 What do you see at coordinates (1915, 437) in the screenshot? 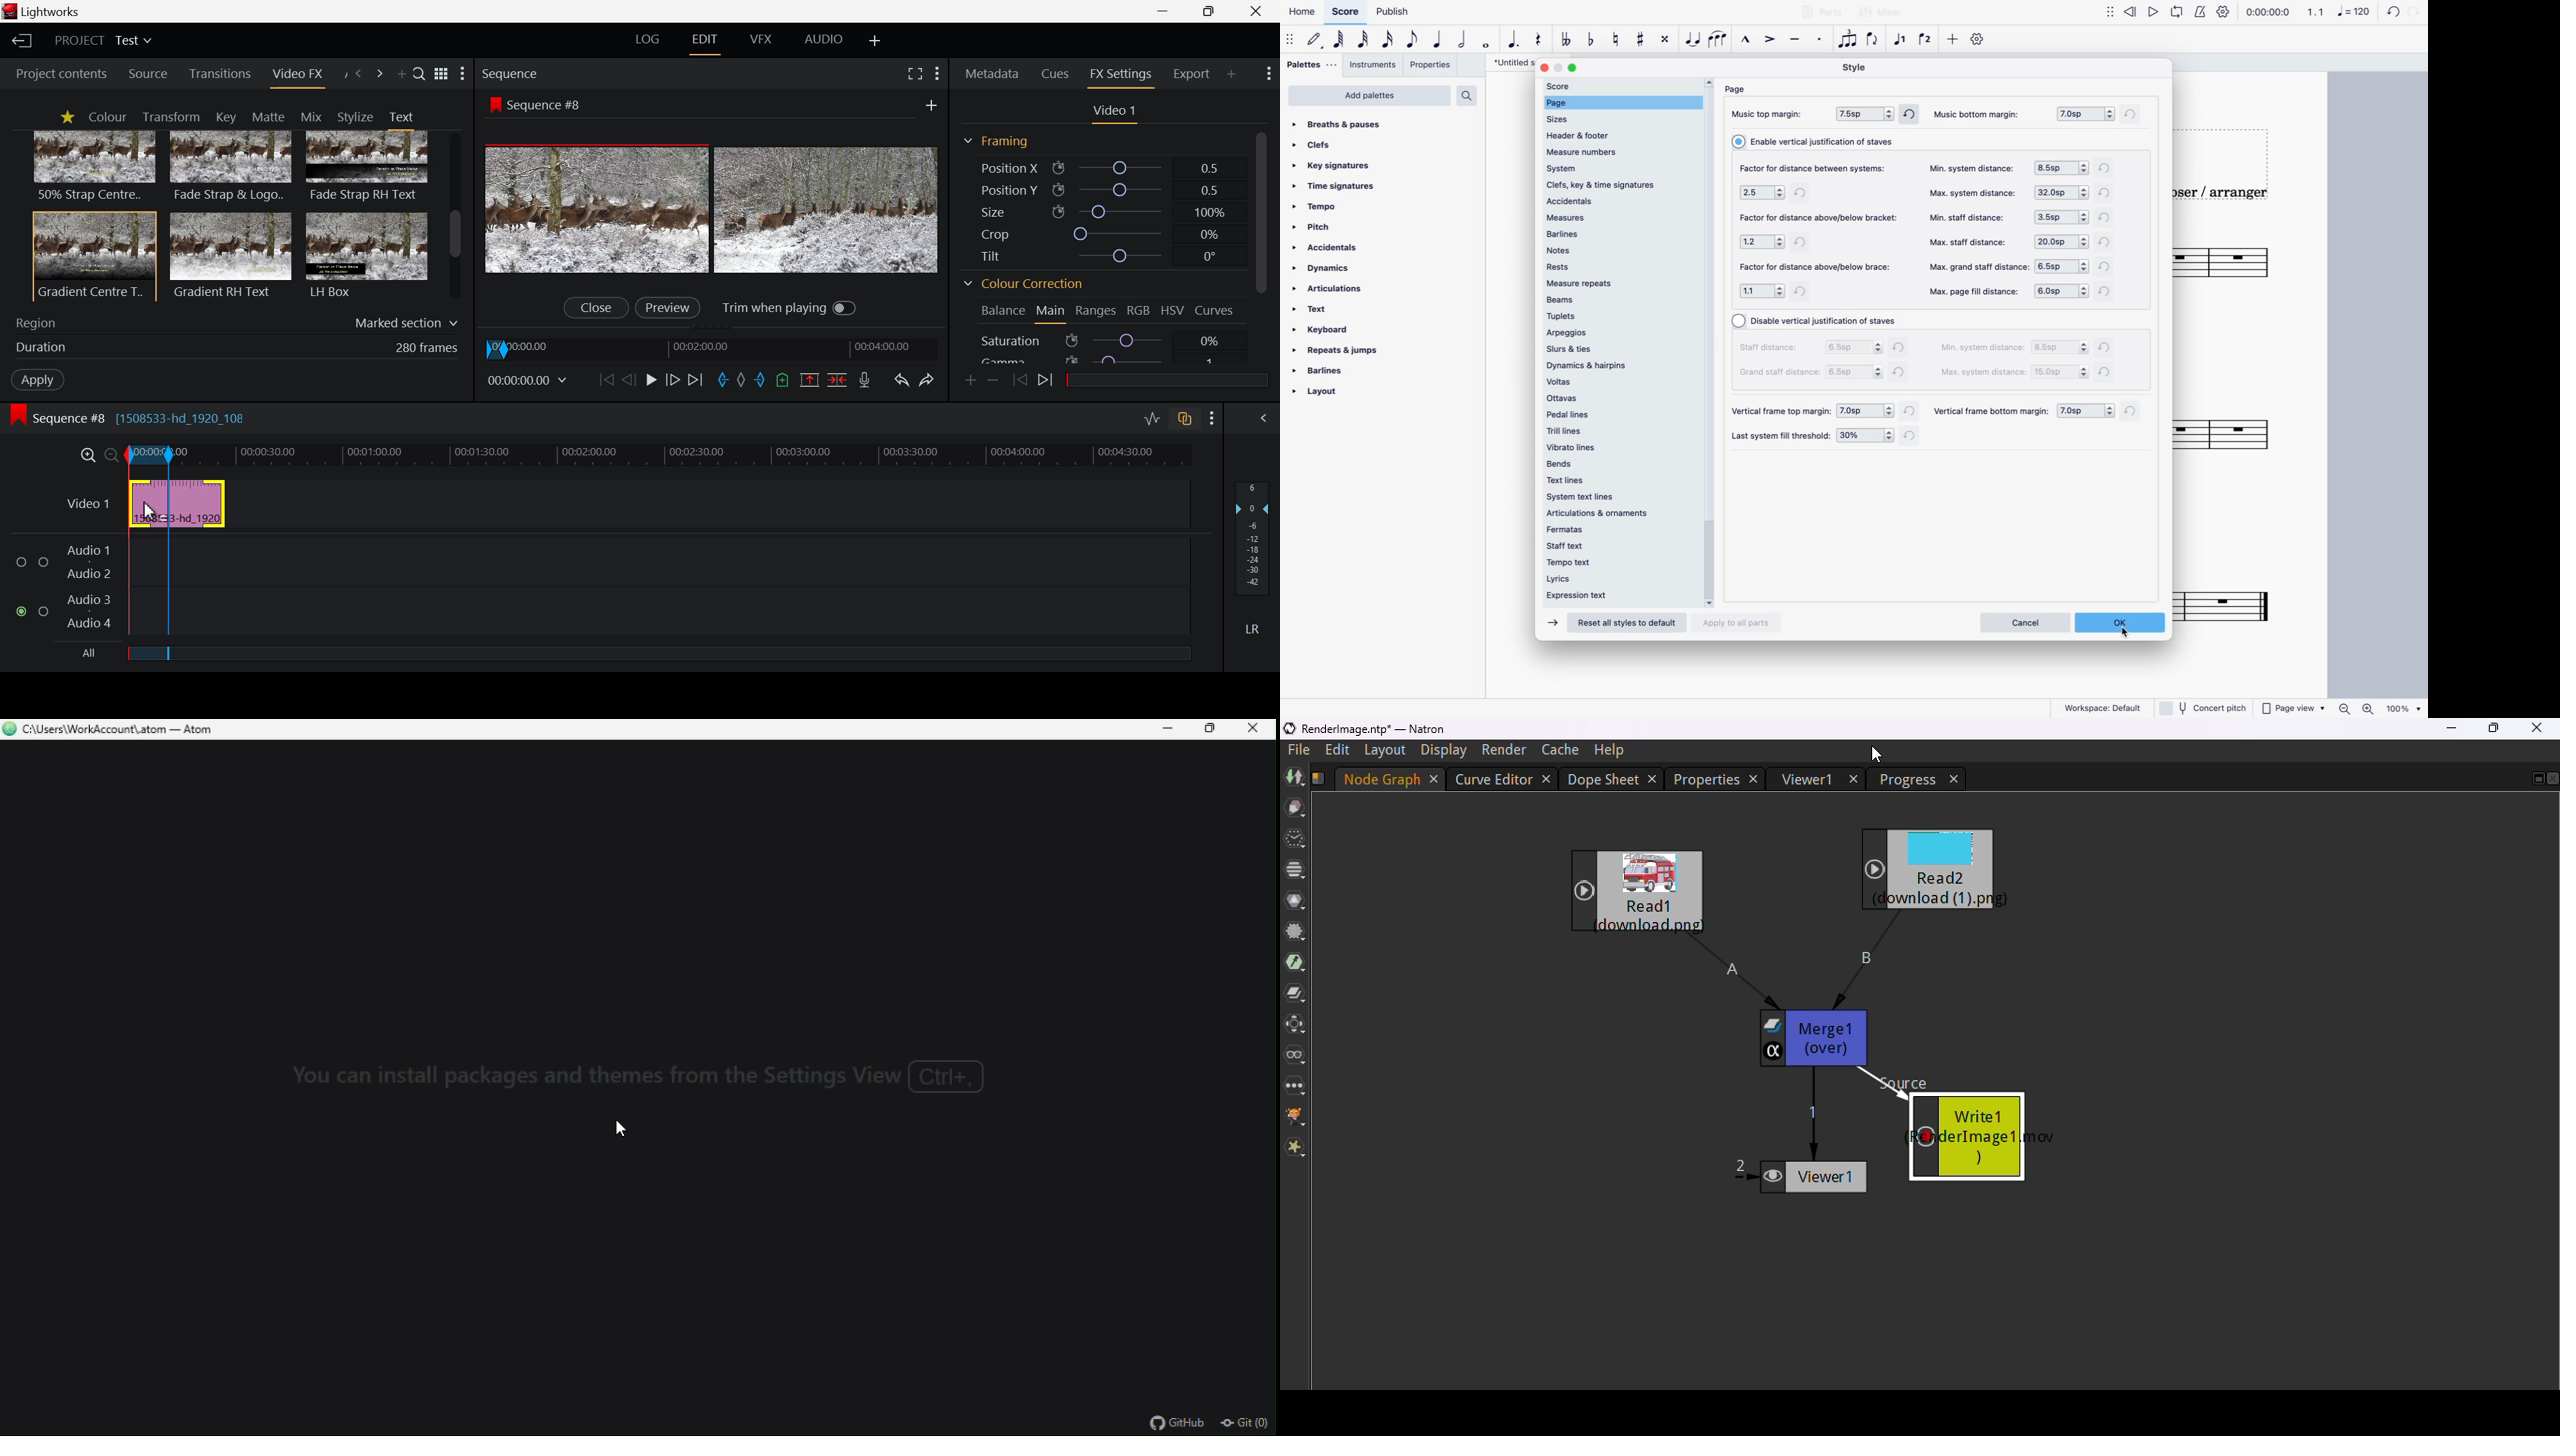
I see `refresh` at bounding box center [1915, 437].